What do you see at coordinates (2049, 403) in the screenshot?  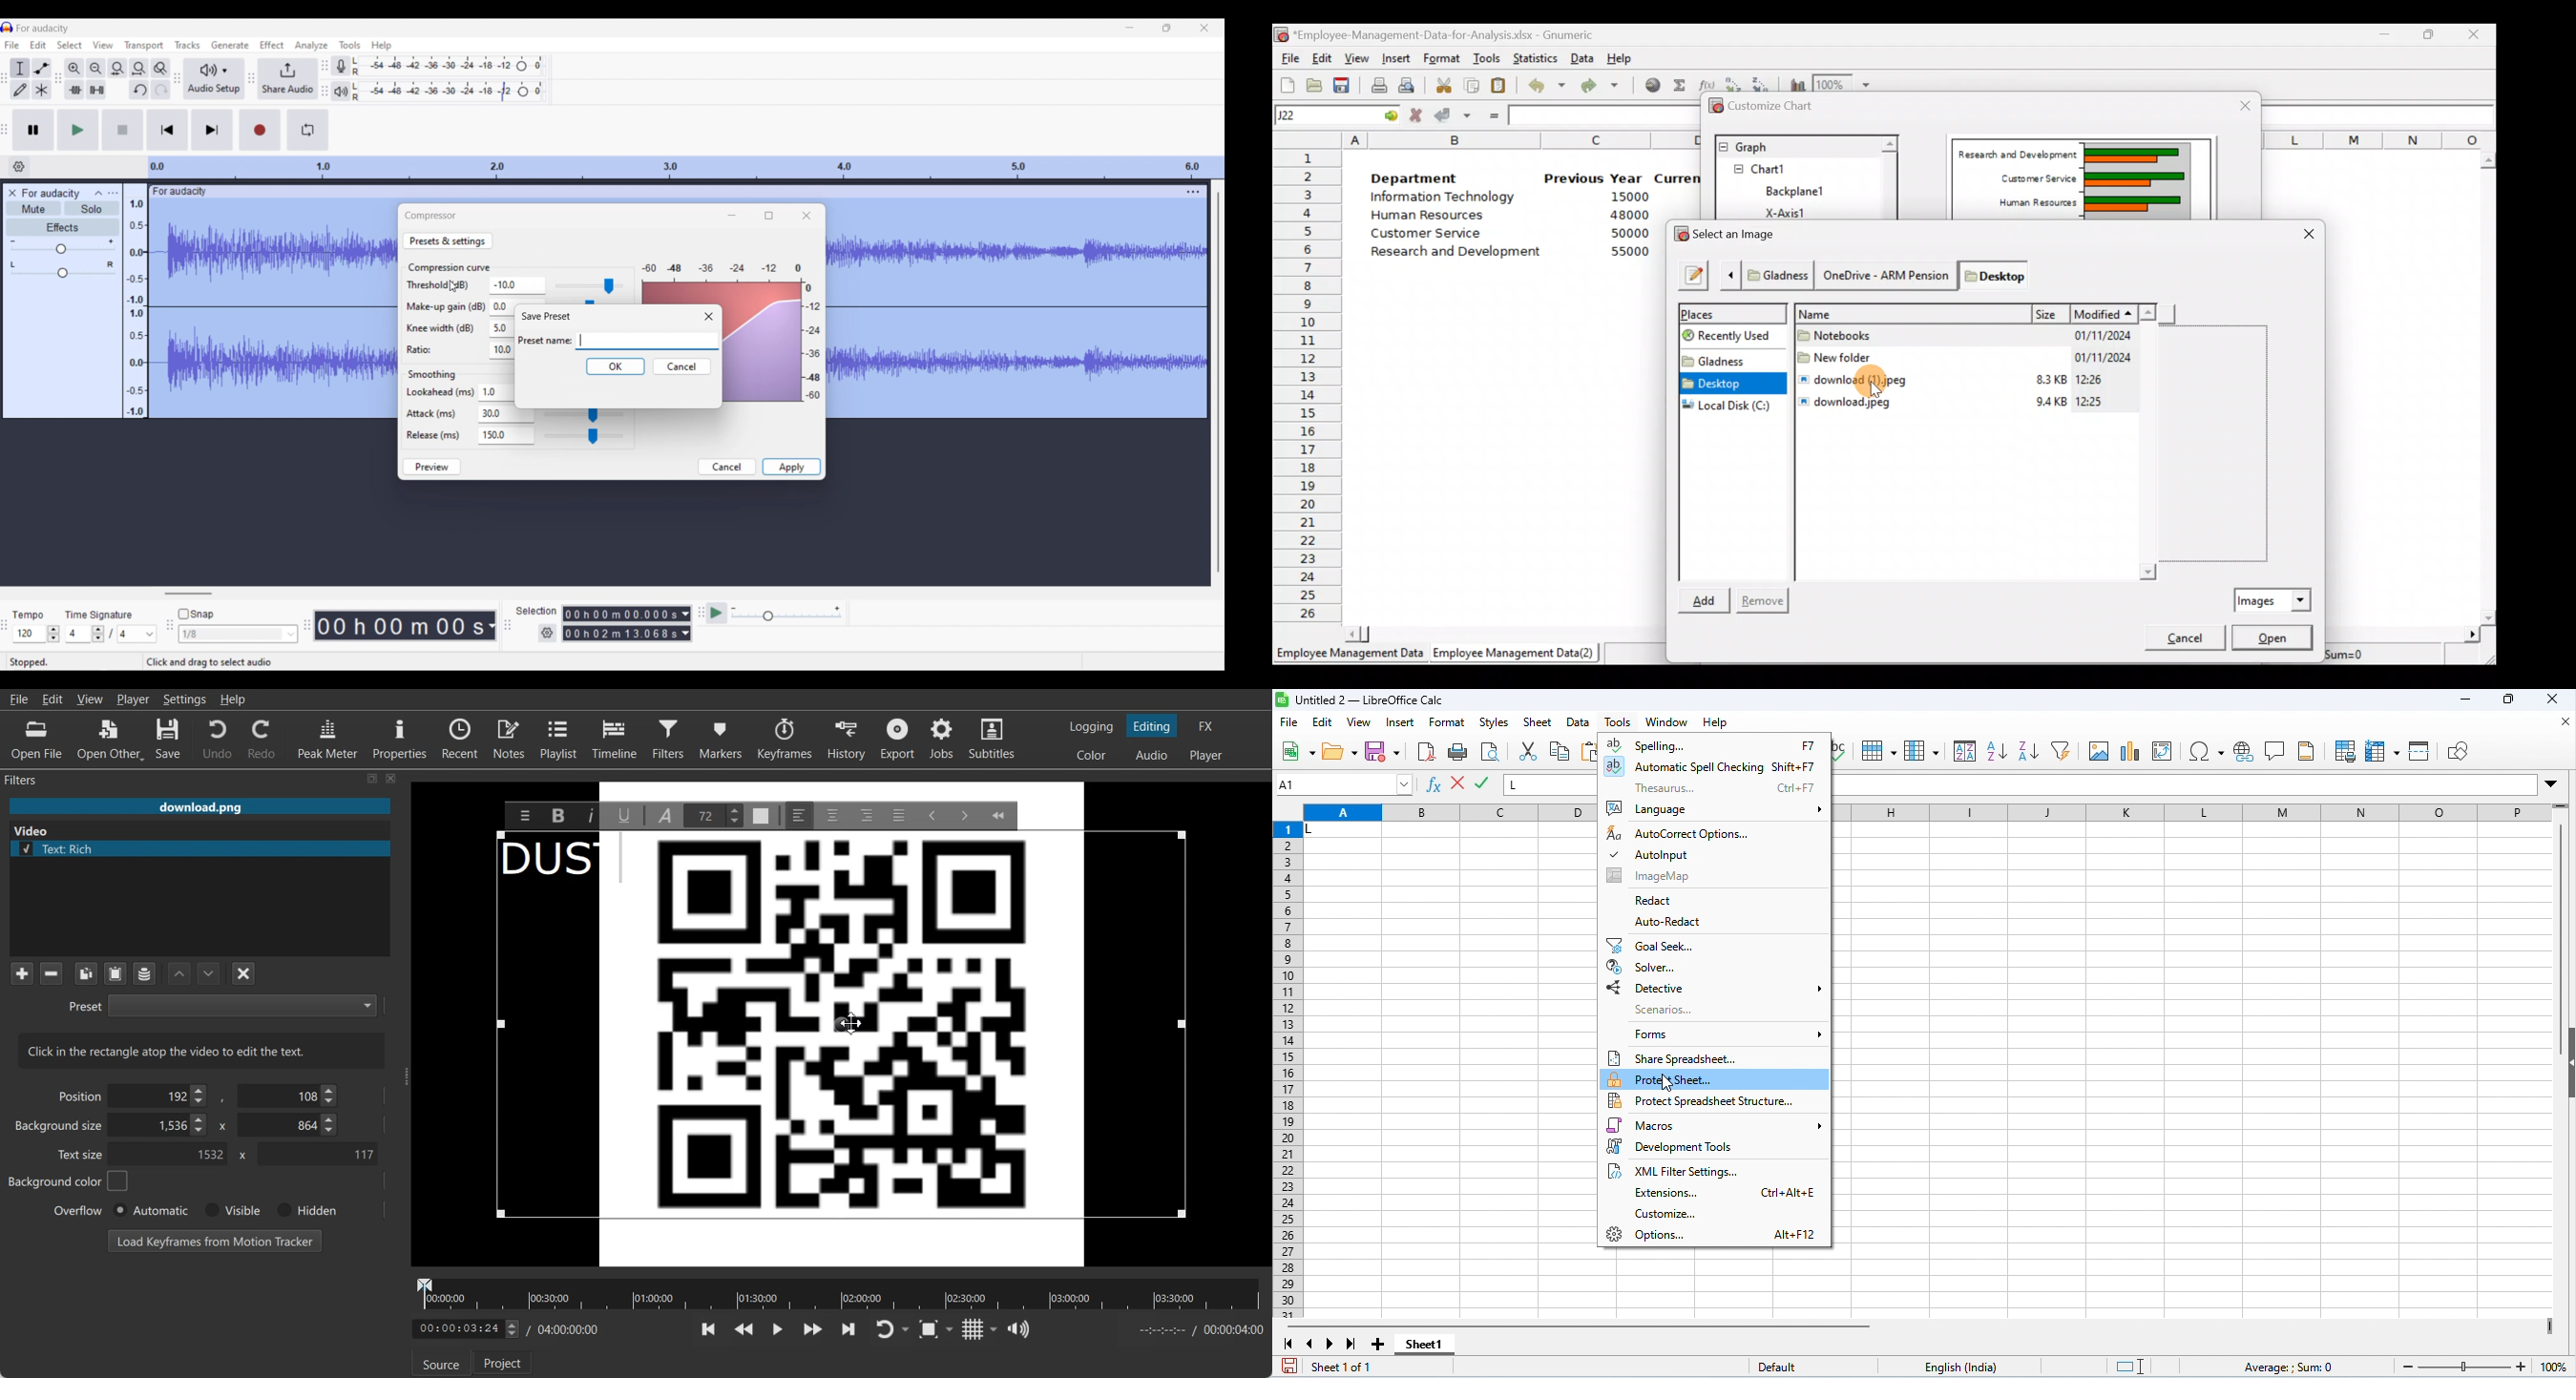 I see `9.4KB` at bounding box center [2049, 403].